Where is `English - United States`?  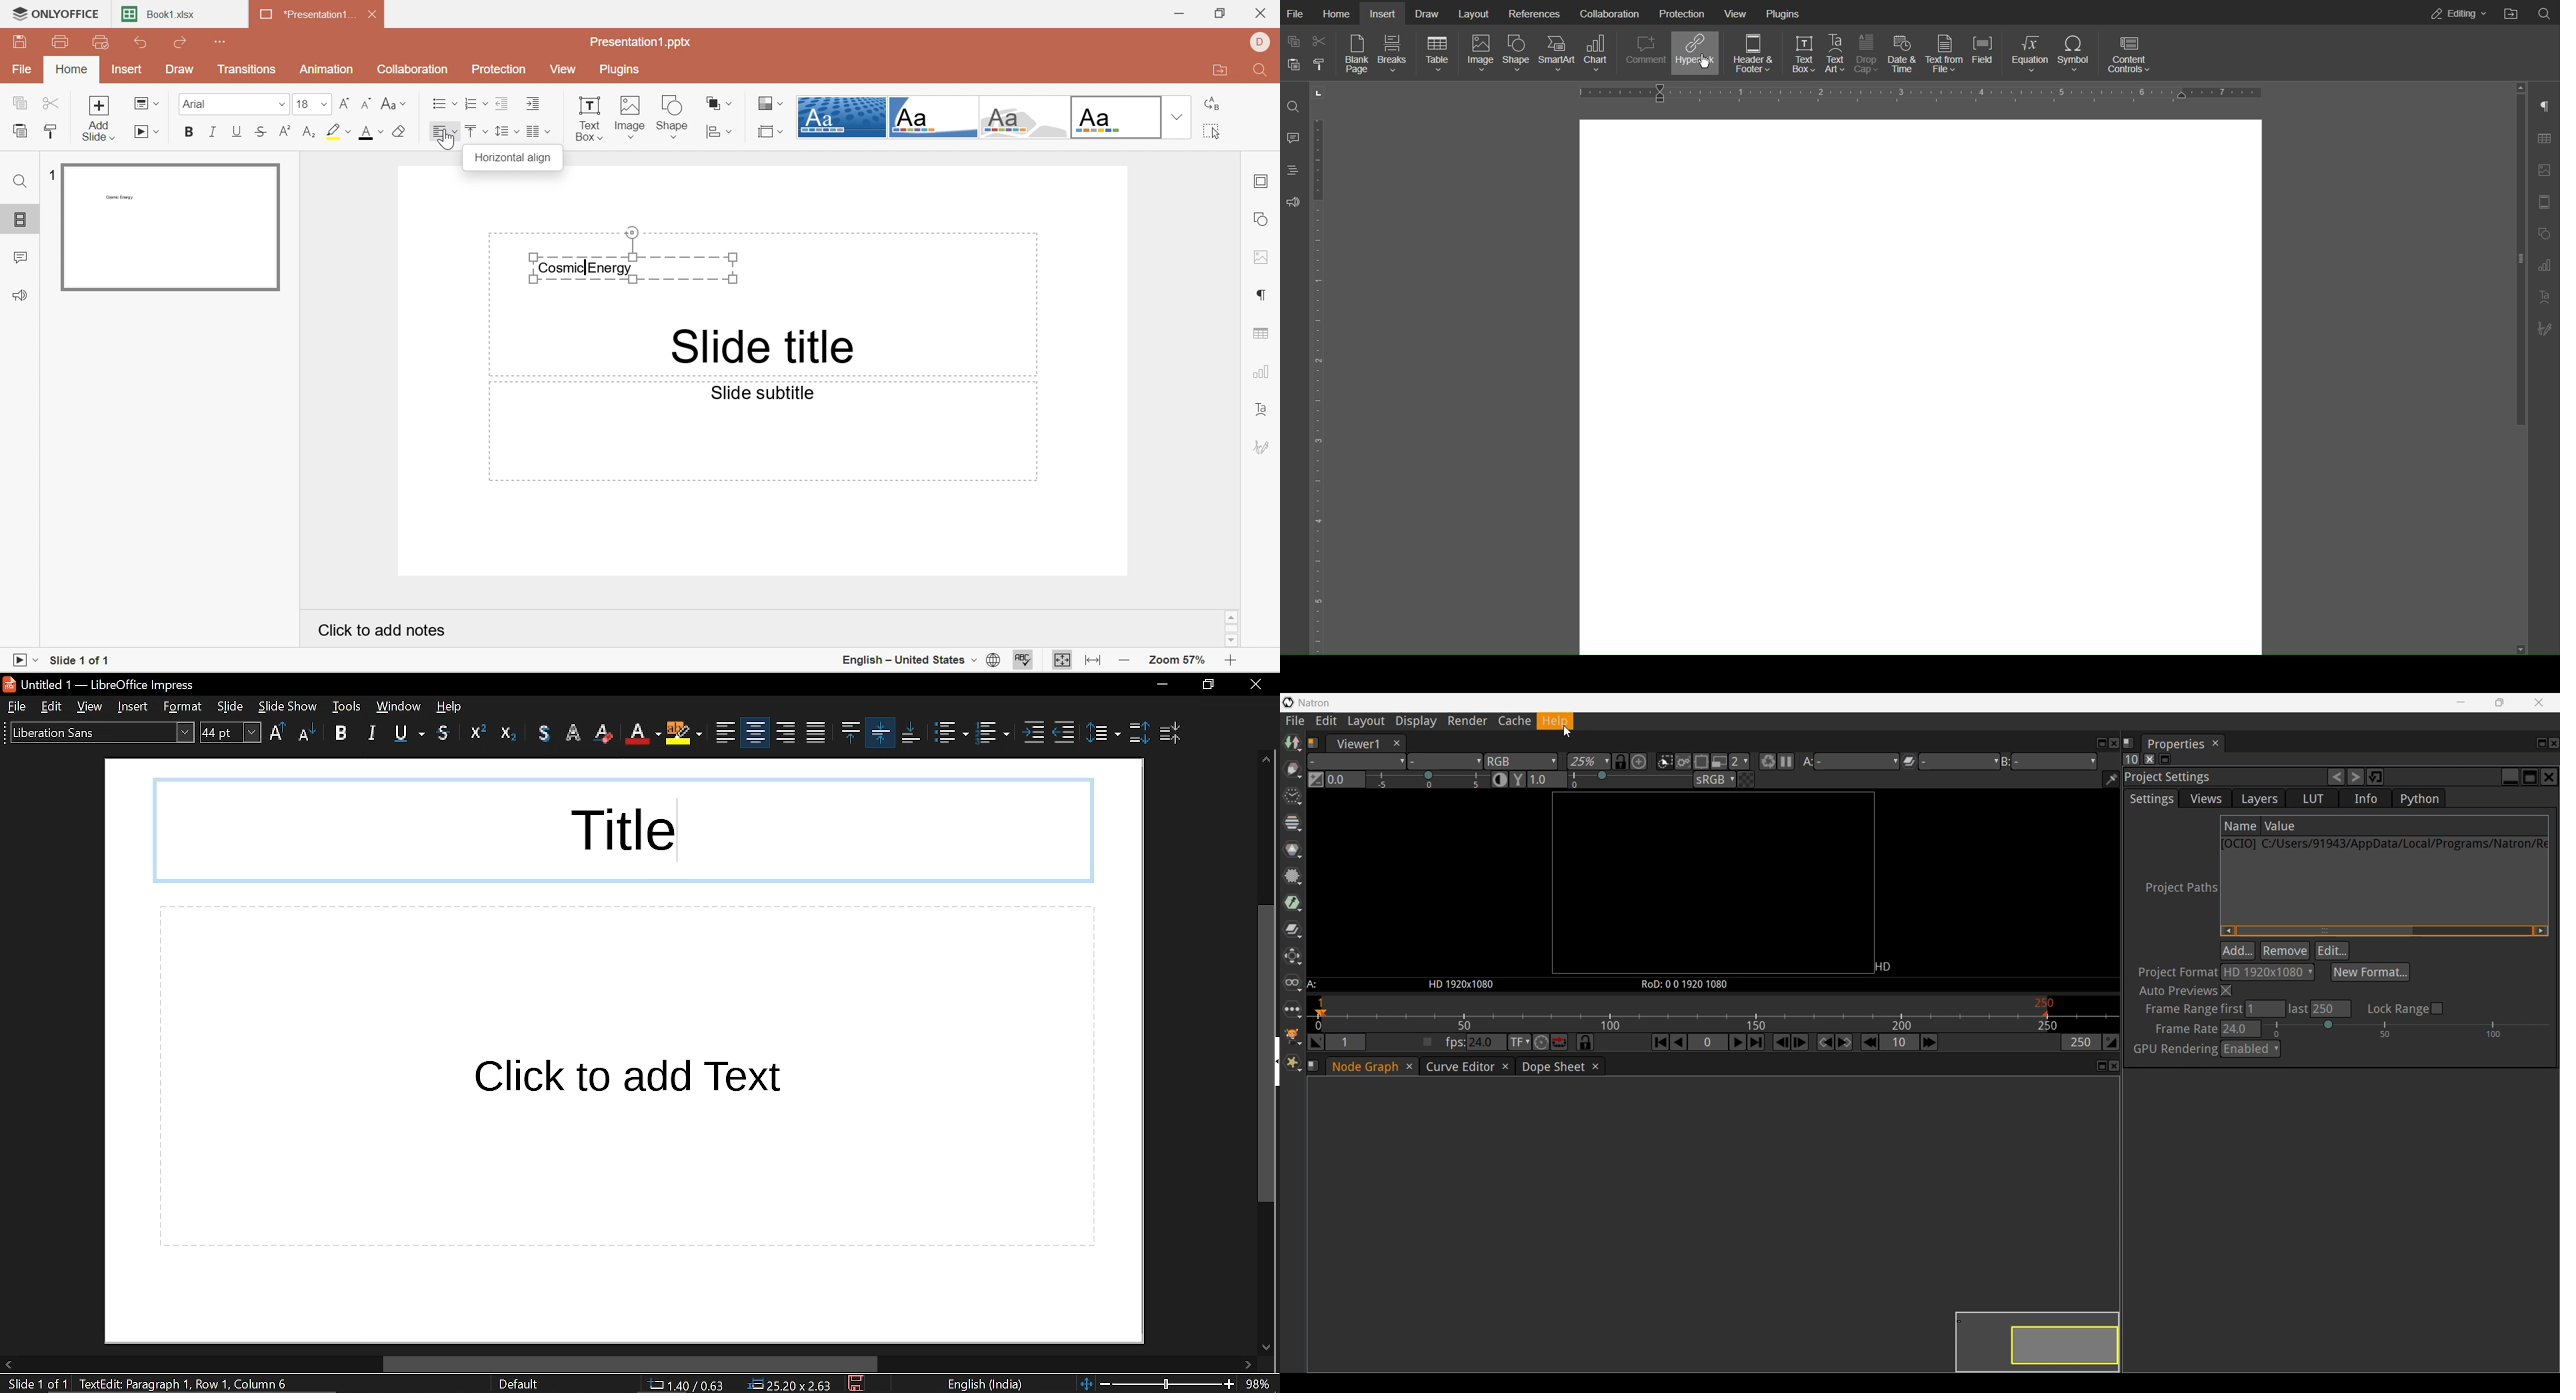 English - United States is located at coordinates (902, 660).